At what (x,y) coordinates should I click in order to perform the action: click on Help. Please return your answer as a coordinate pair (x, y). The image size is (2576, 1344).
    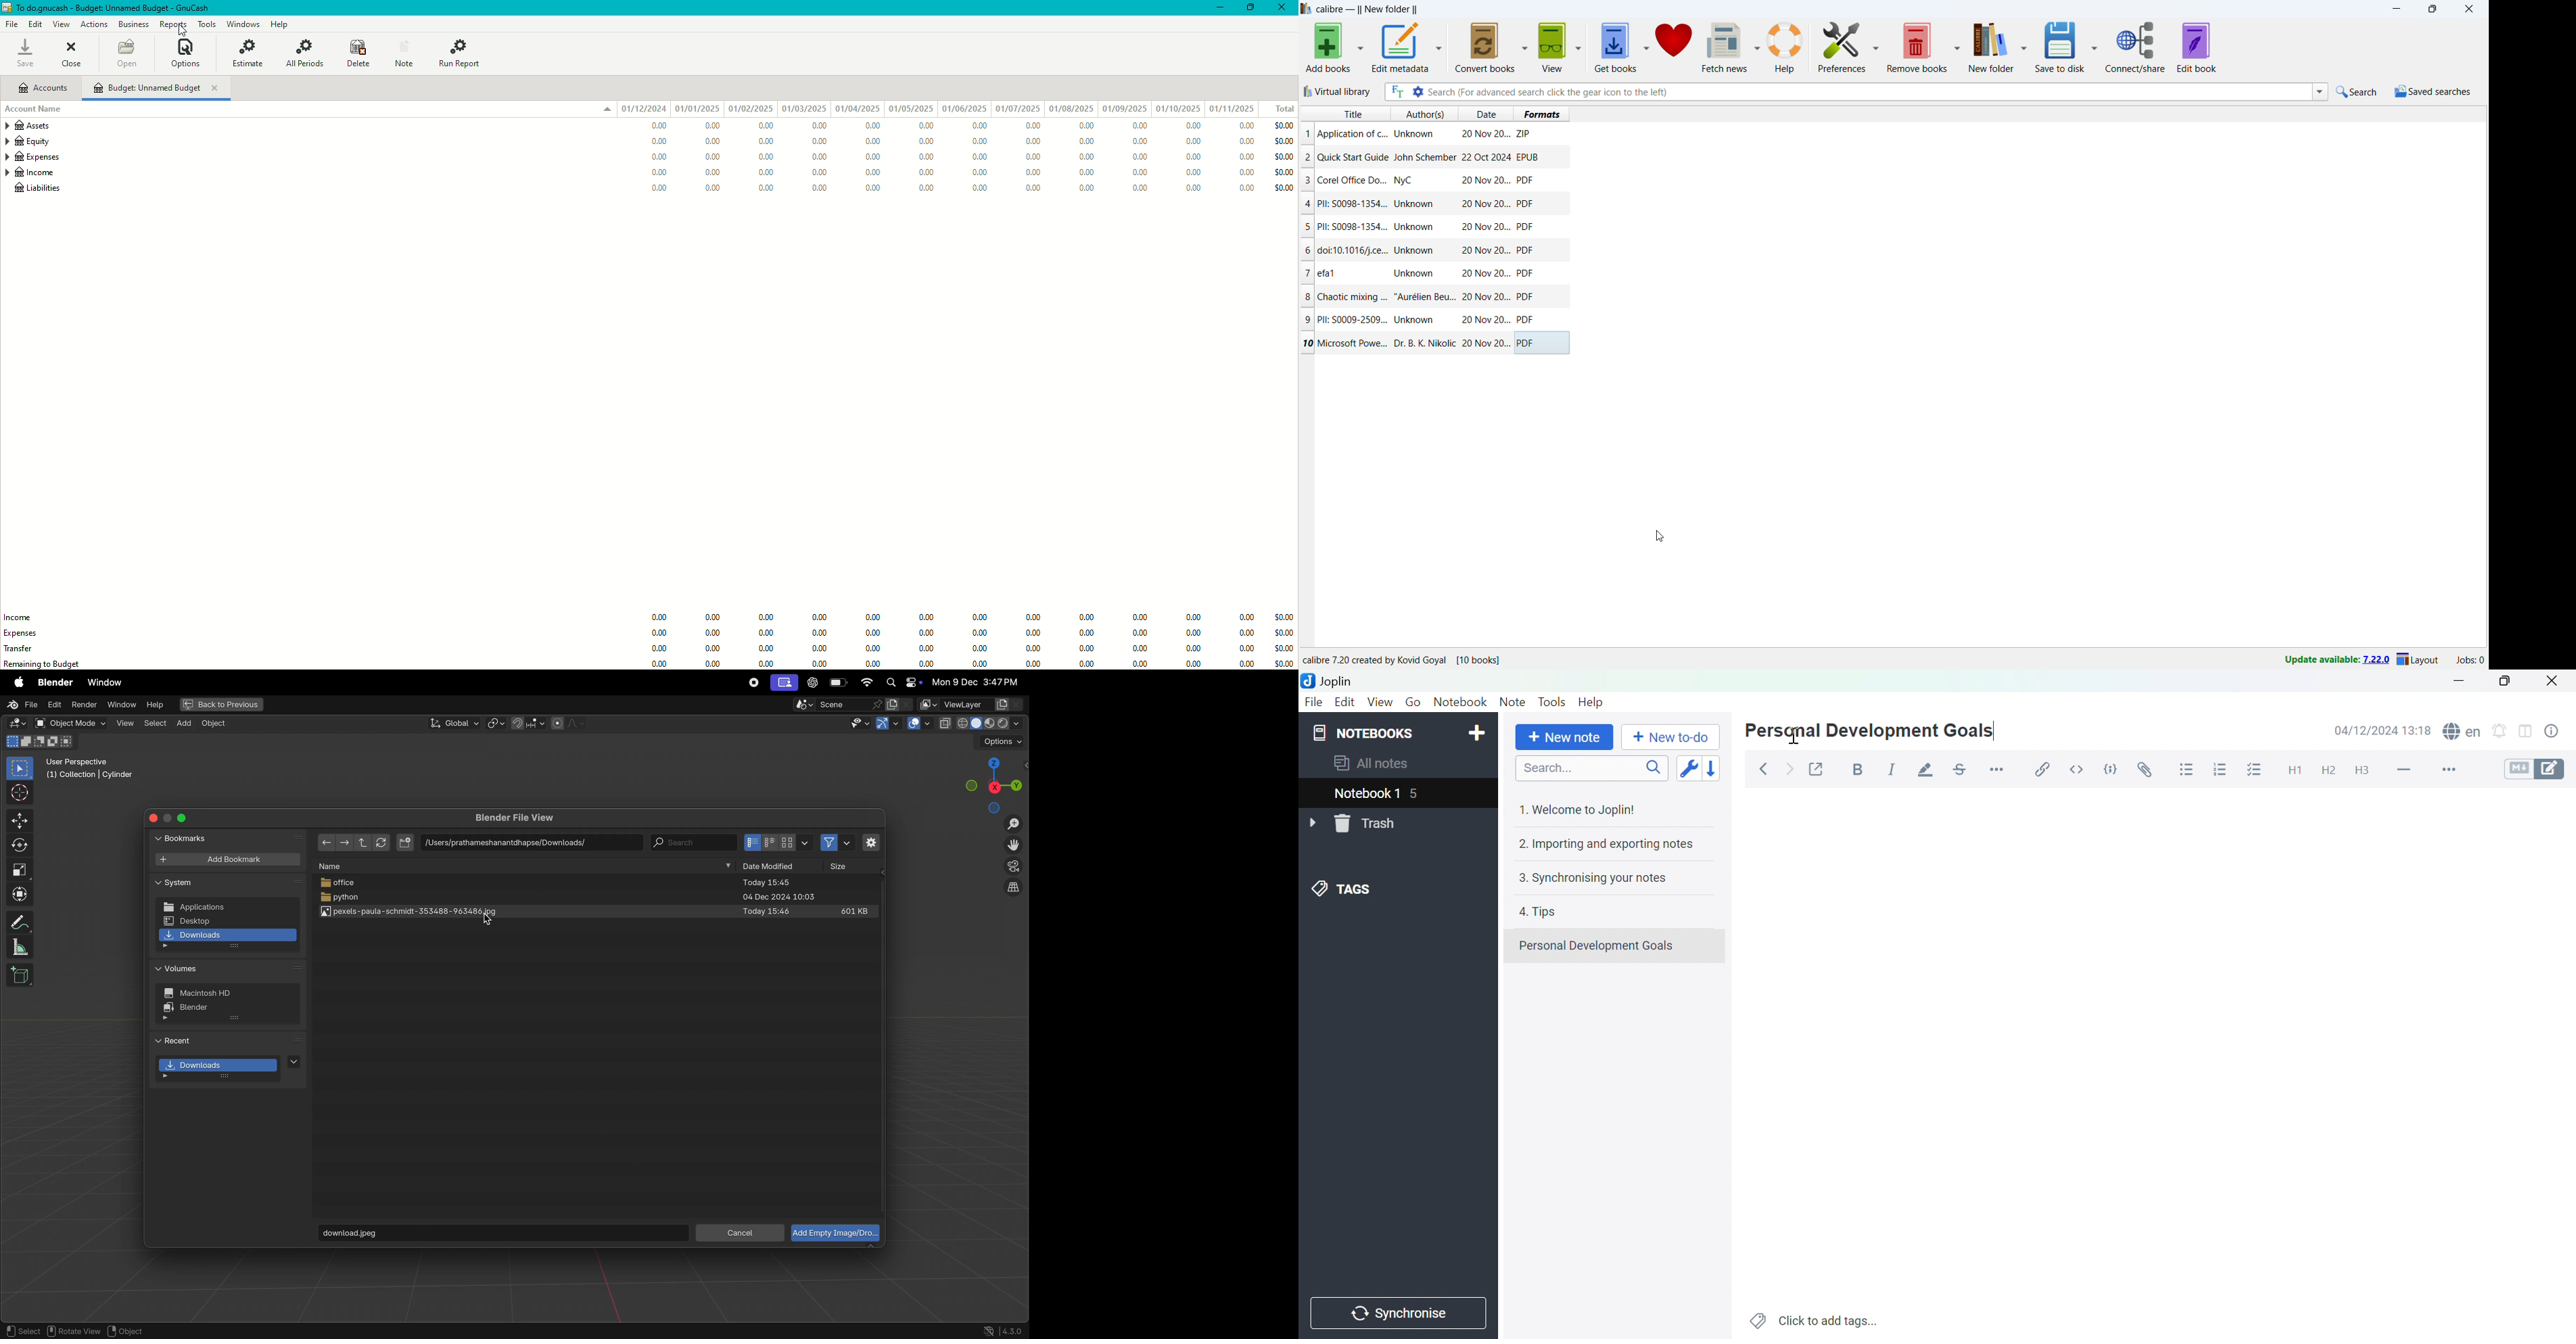
    Looking at the image, I should click on (1591, 703).